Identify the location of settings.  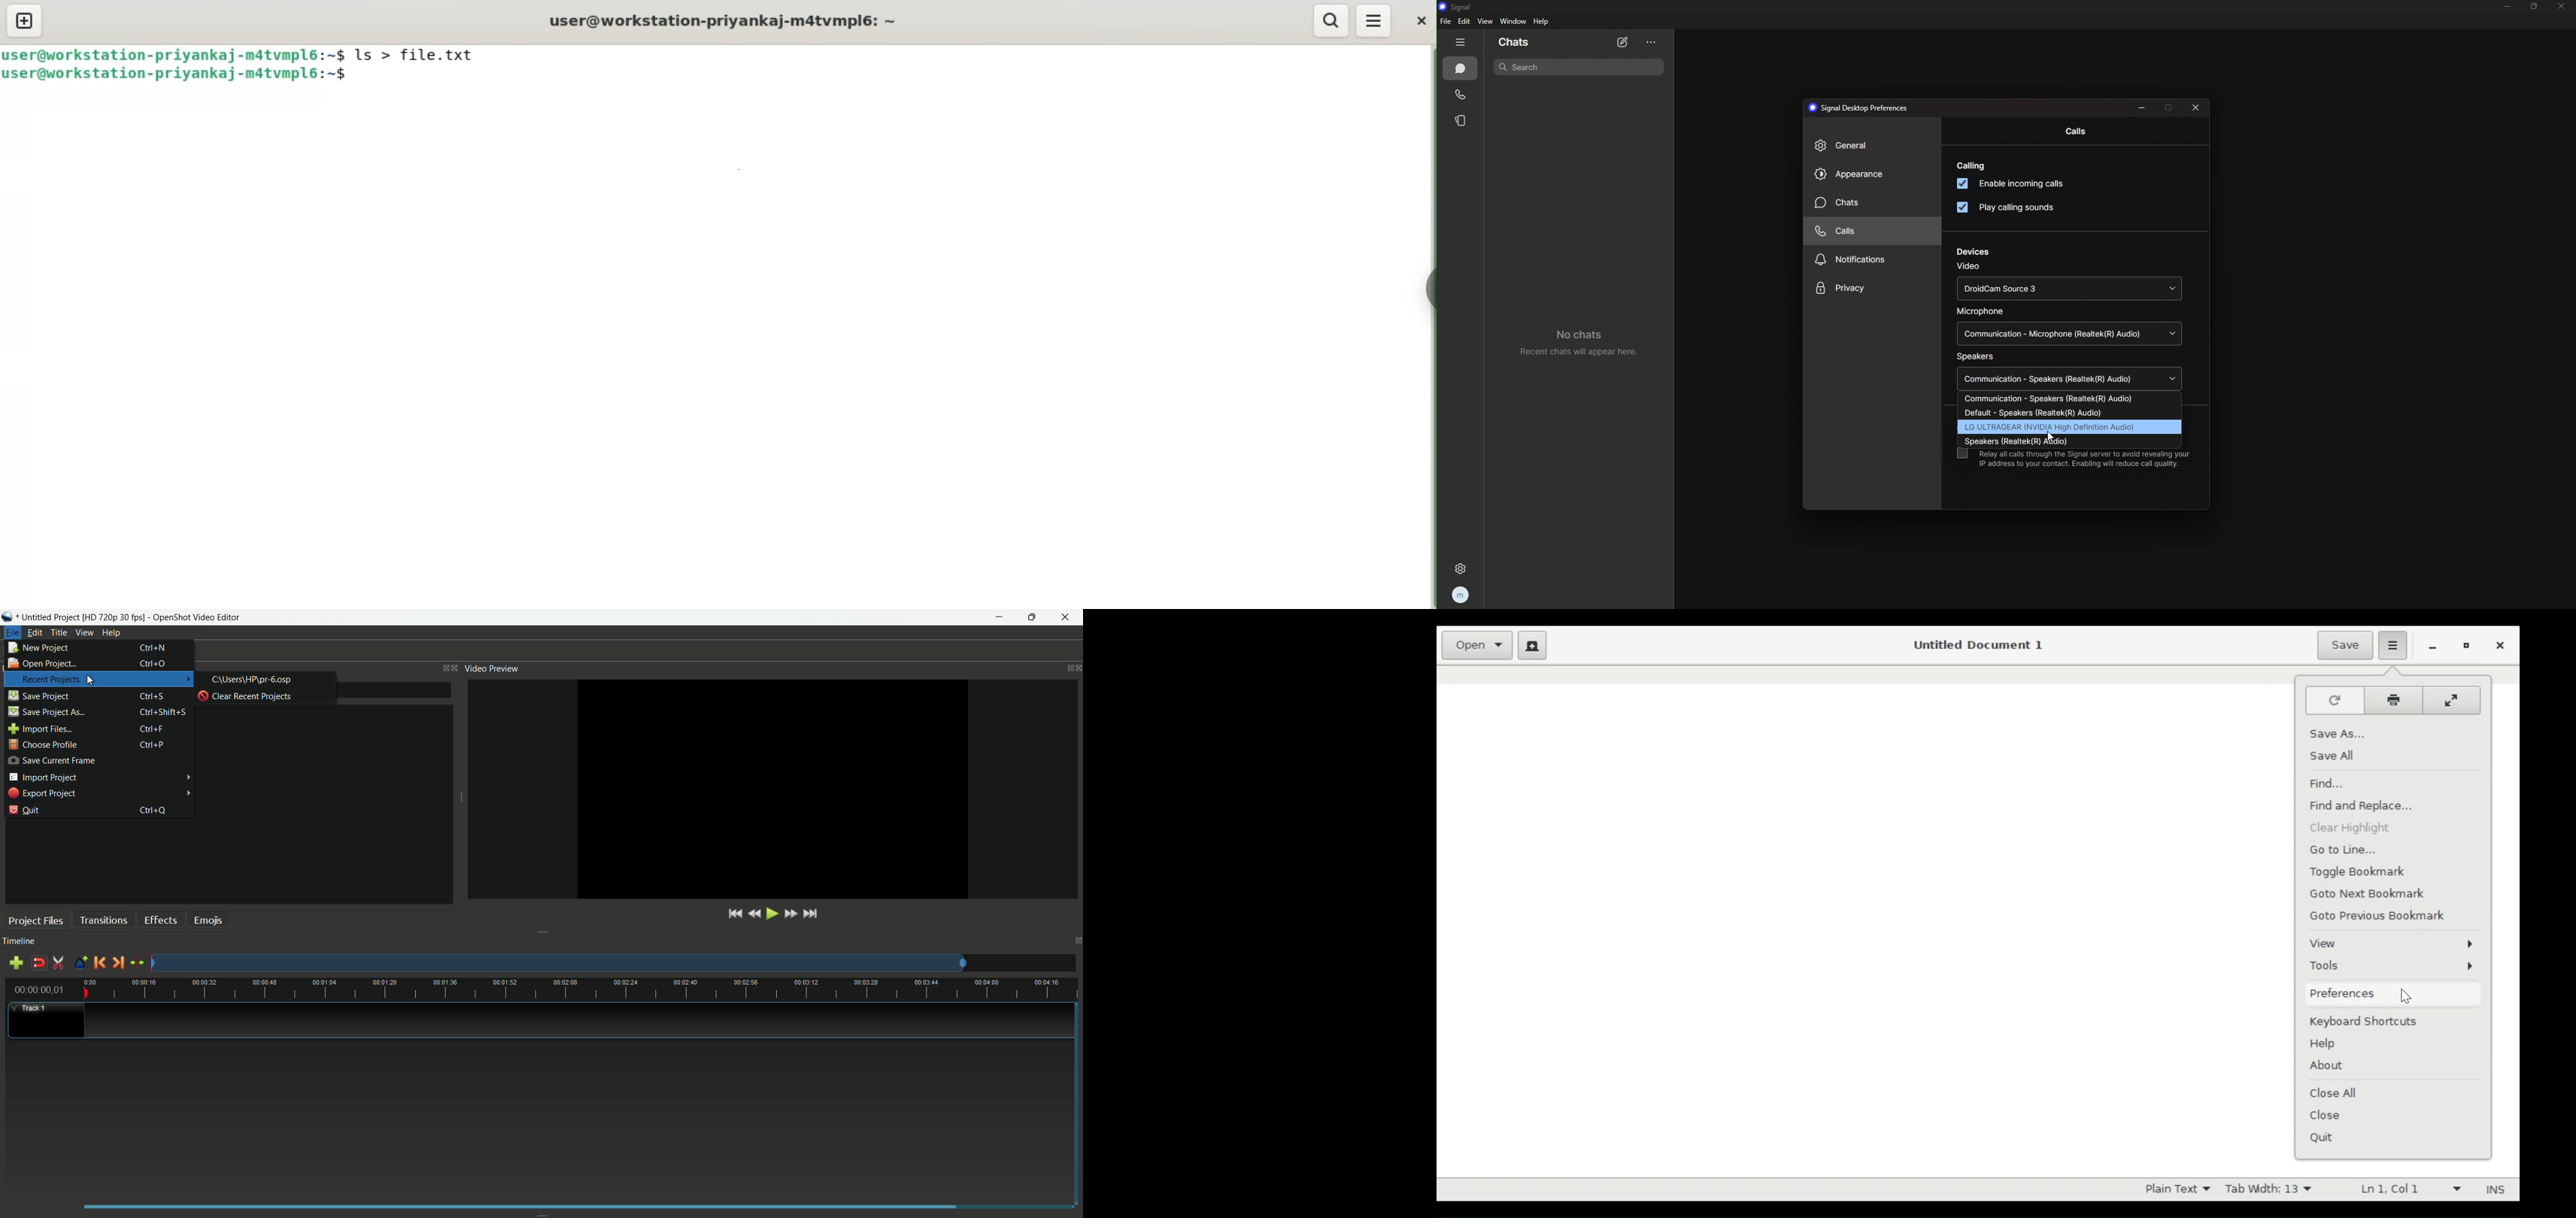
(1463, 569).